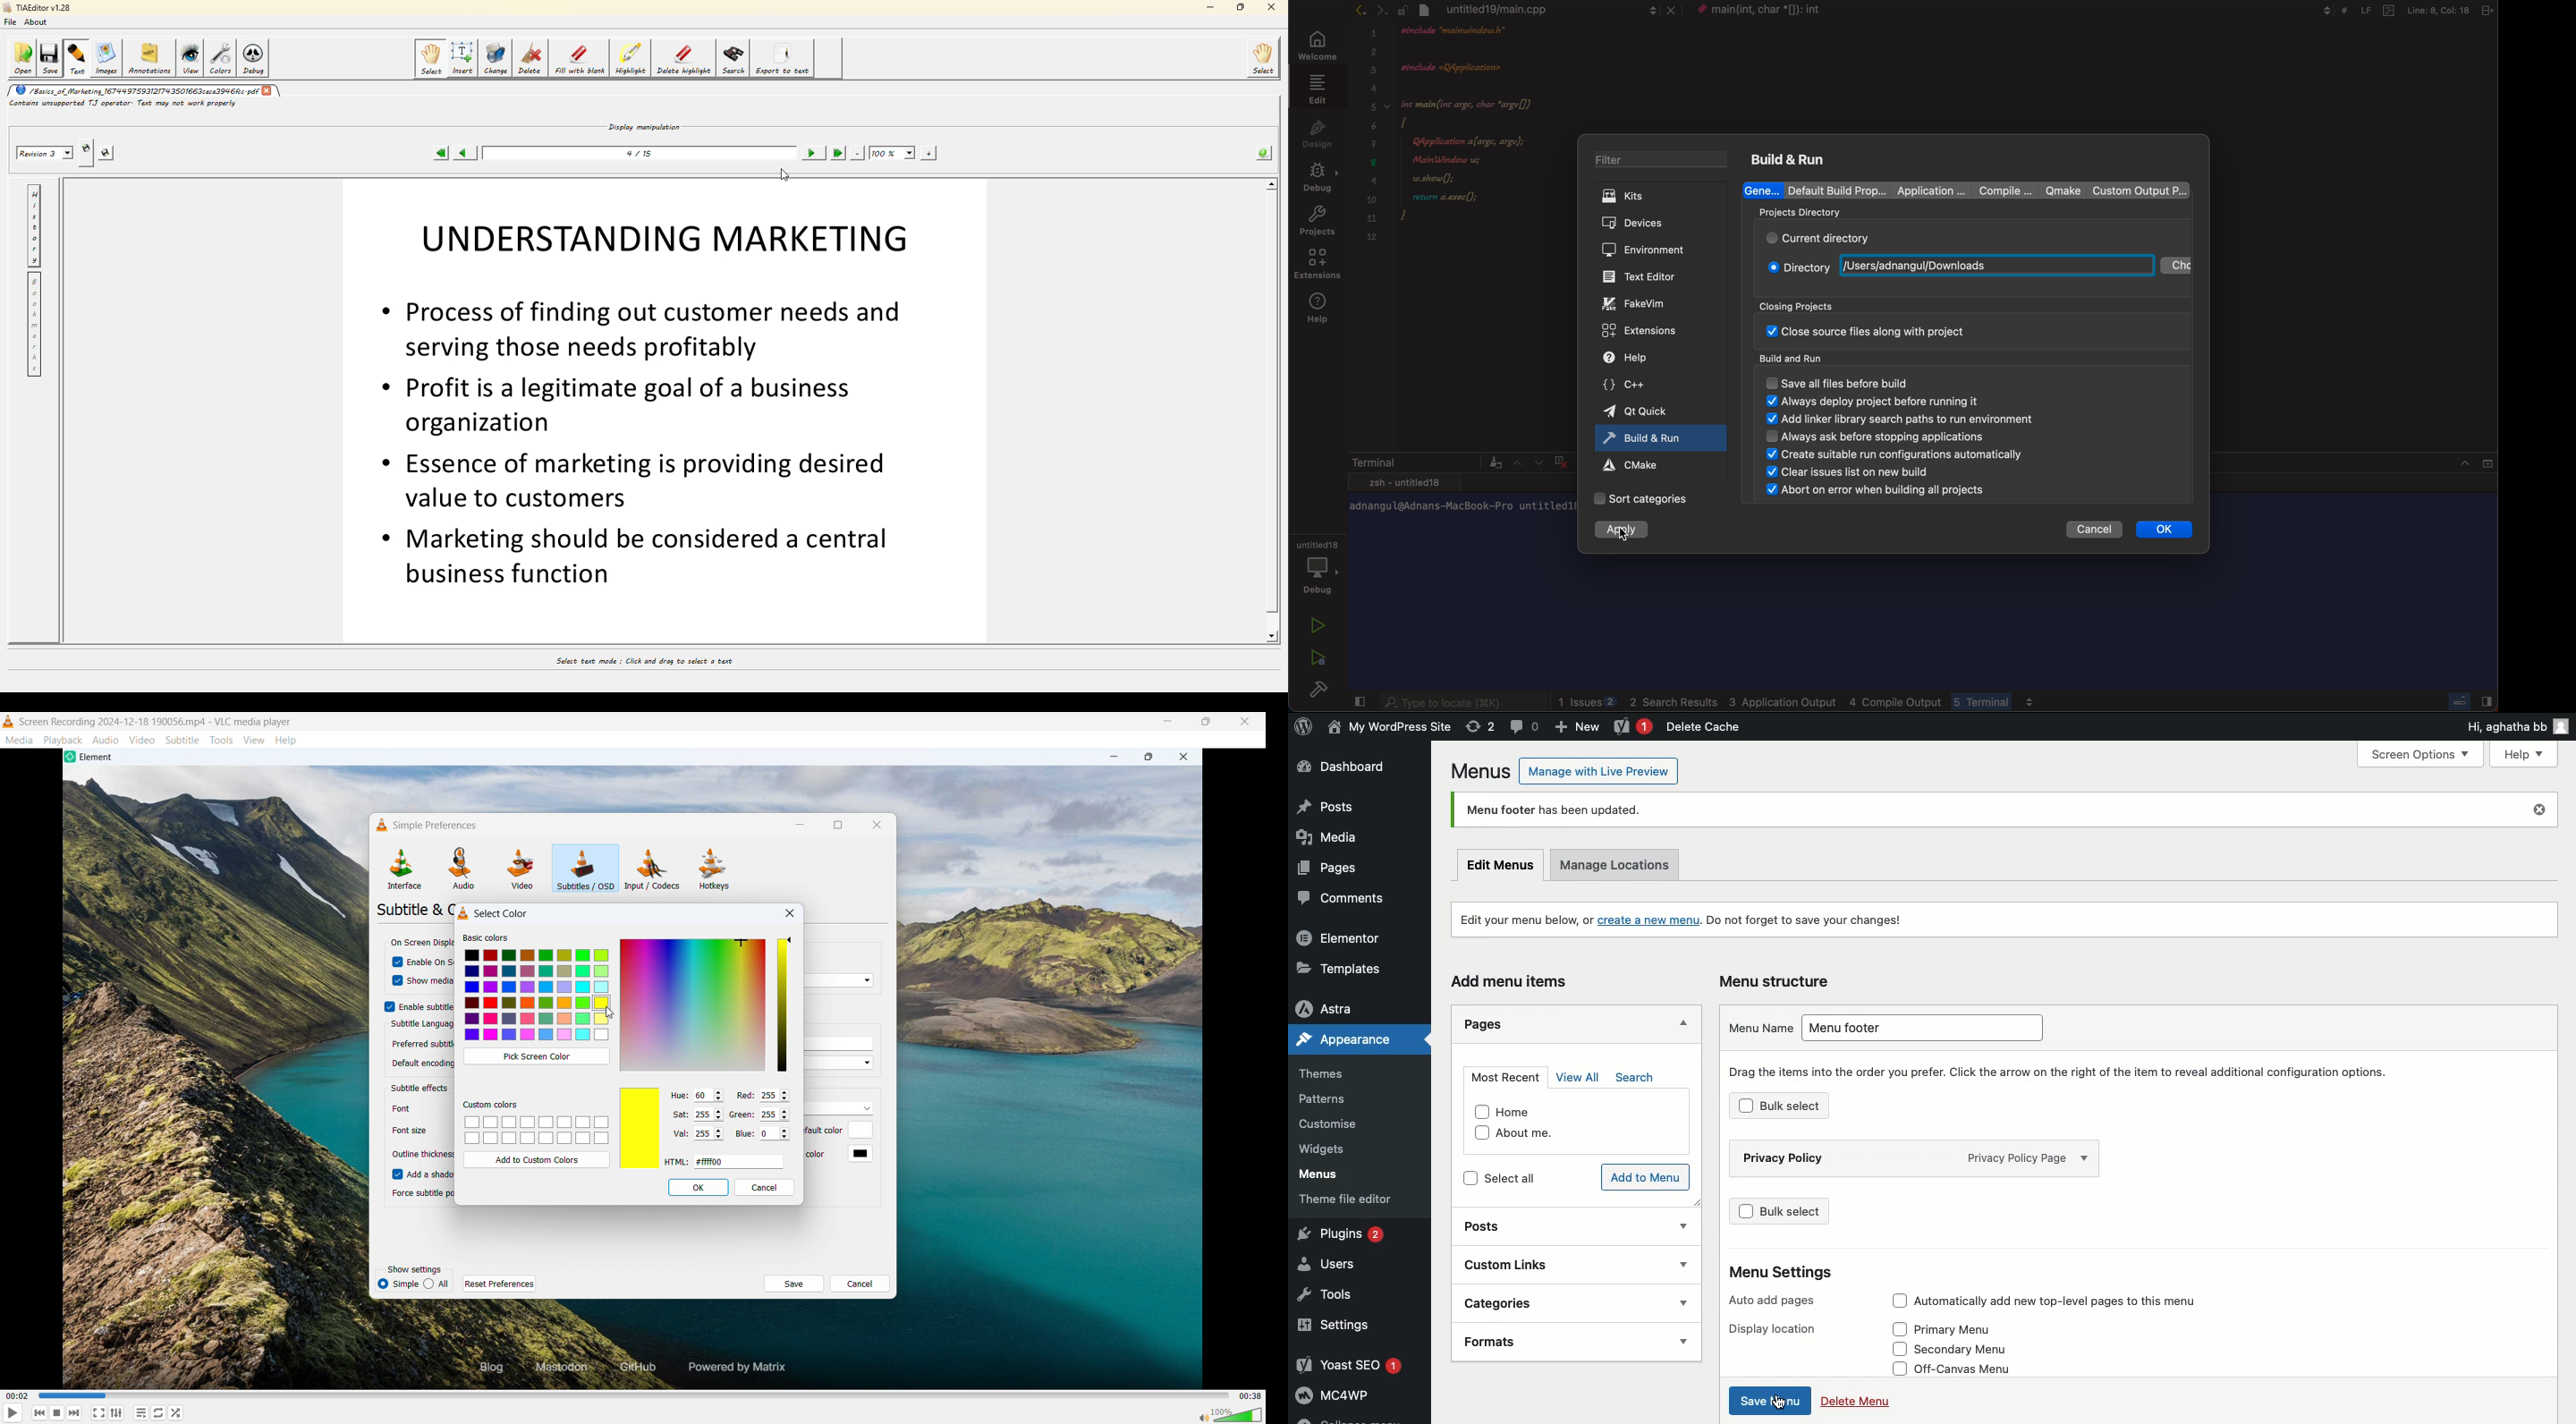 This screenshot has height=1428, width=2576. Describe the element at coordinates (793, 1284) in the screenshot. I see `save ` at that location.